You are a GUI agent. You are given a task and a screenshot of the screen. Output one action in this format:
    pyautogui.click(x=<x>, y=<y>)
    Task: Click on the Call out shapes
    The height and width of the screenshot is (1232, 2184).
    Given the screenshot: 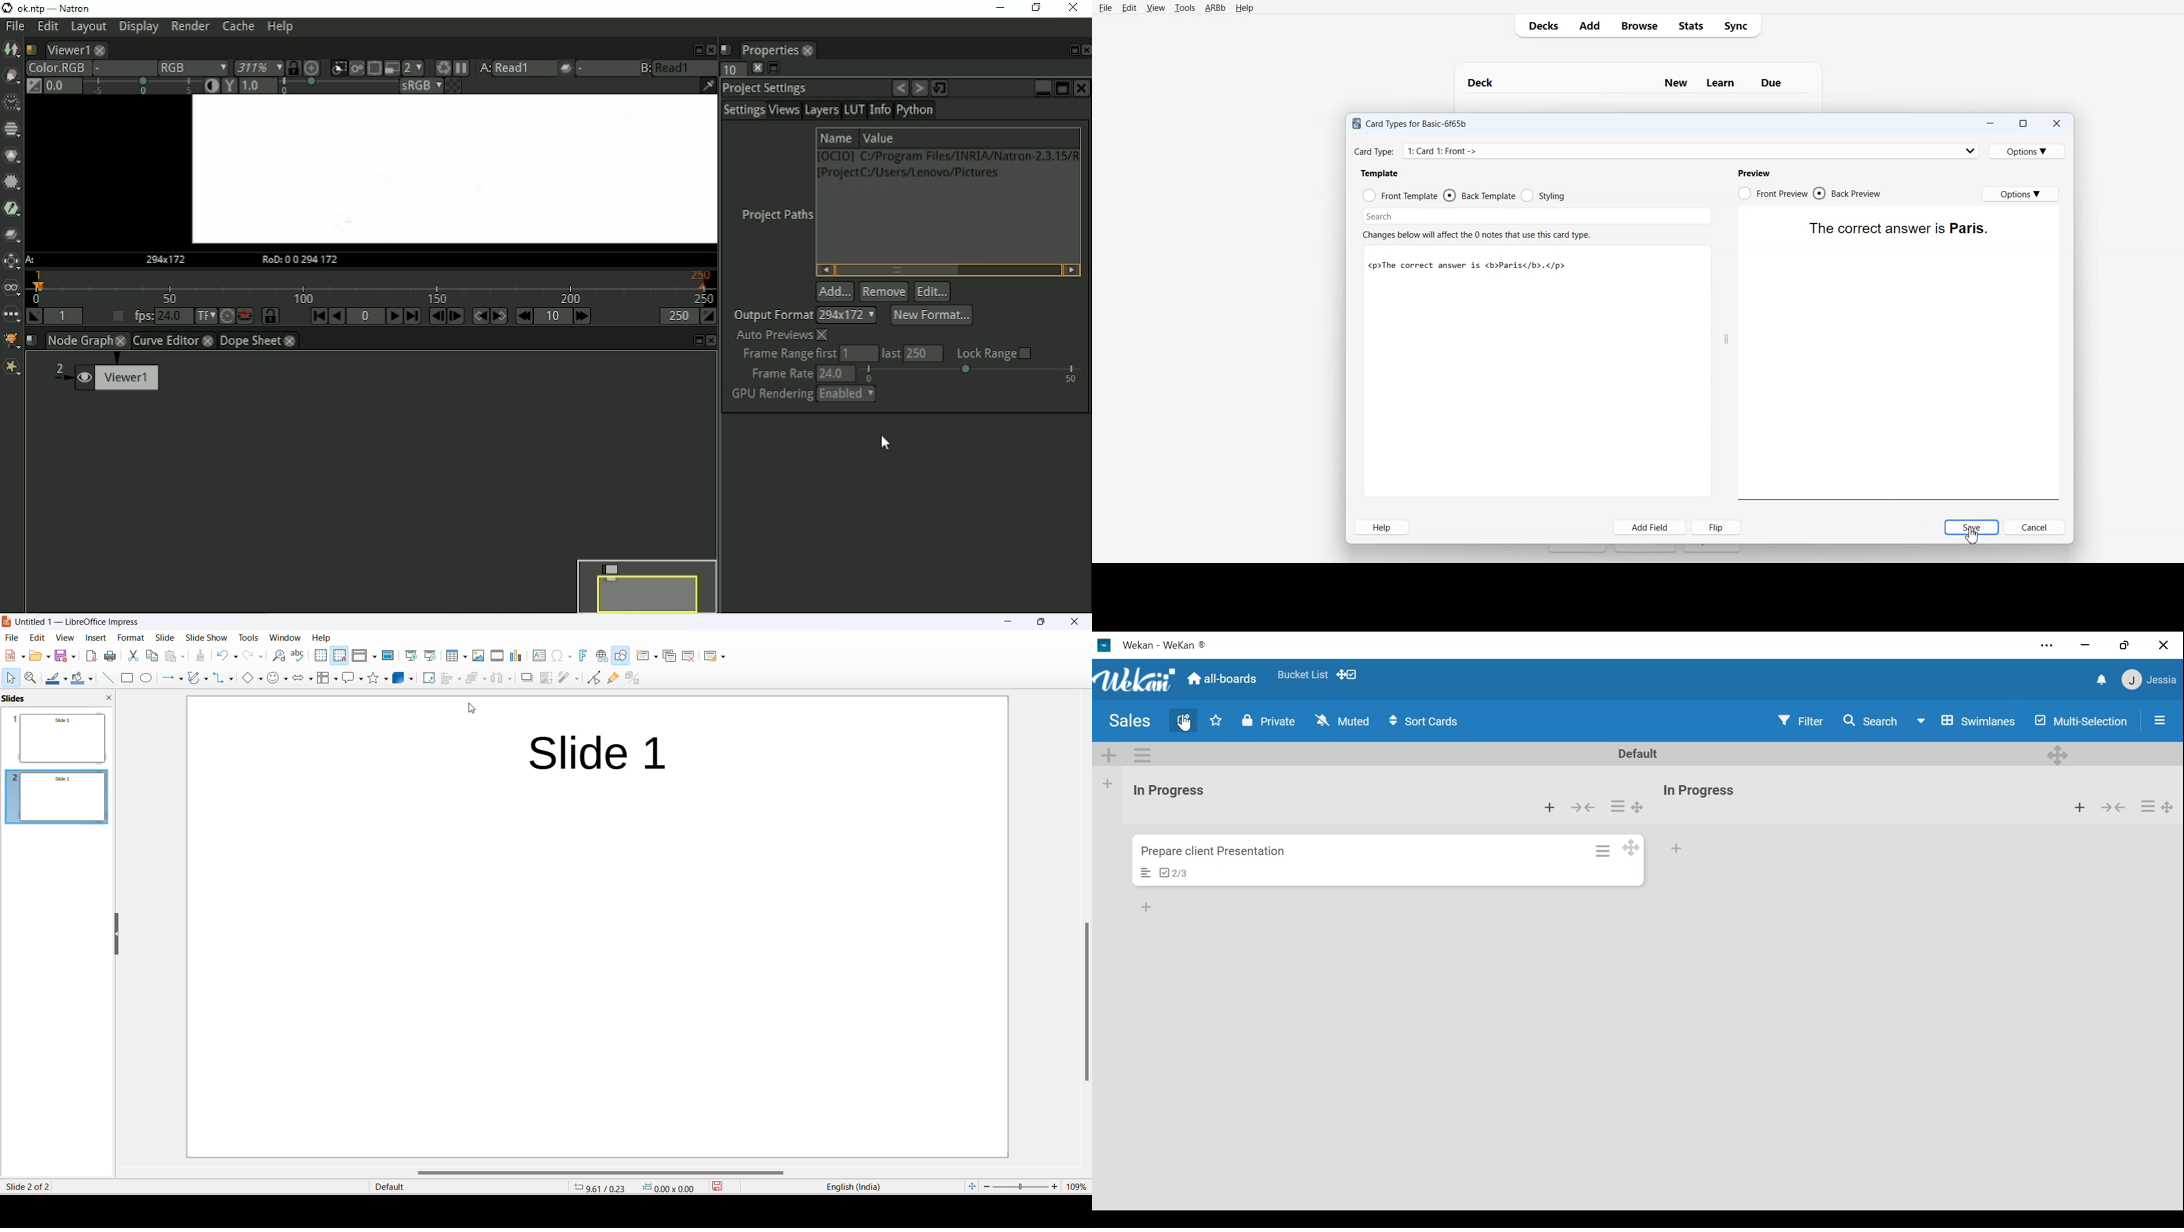 What is the action you would take?
    pyautogui.click(x=353, y=678)
    